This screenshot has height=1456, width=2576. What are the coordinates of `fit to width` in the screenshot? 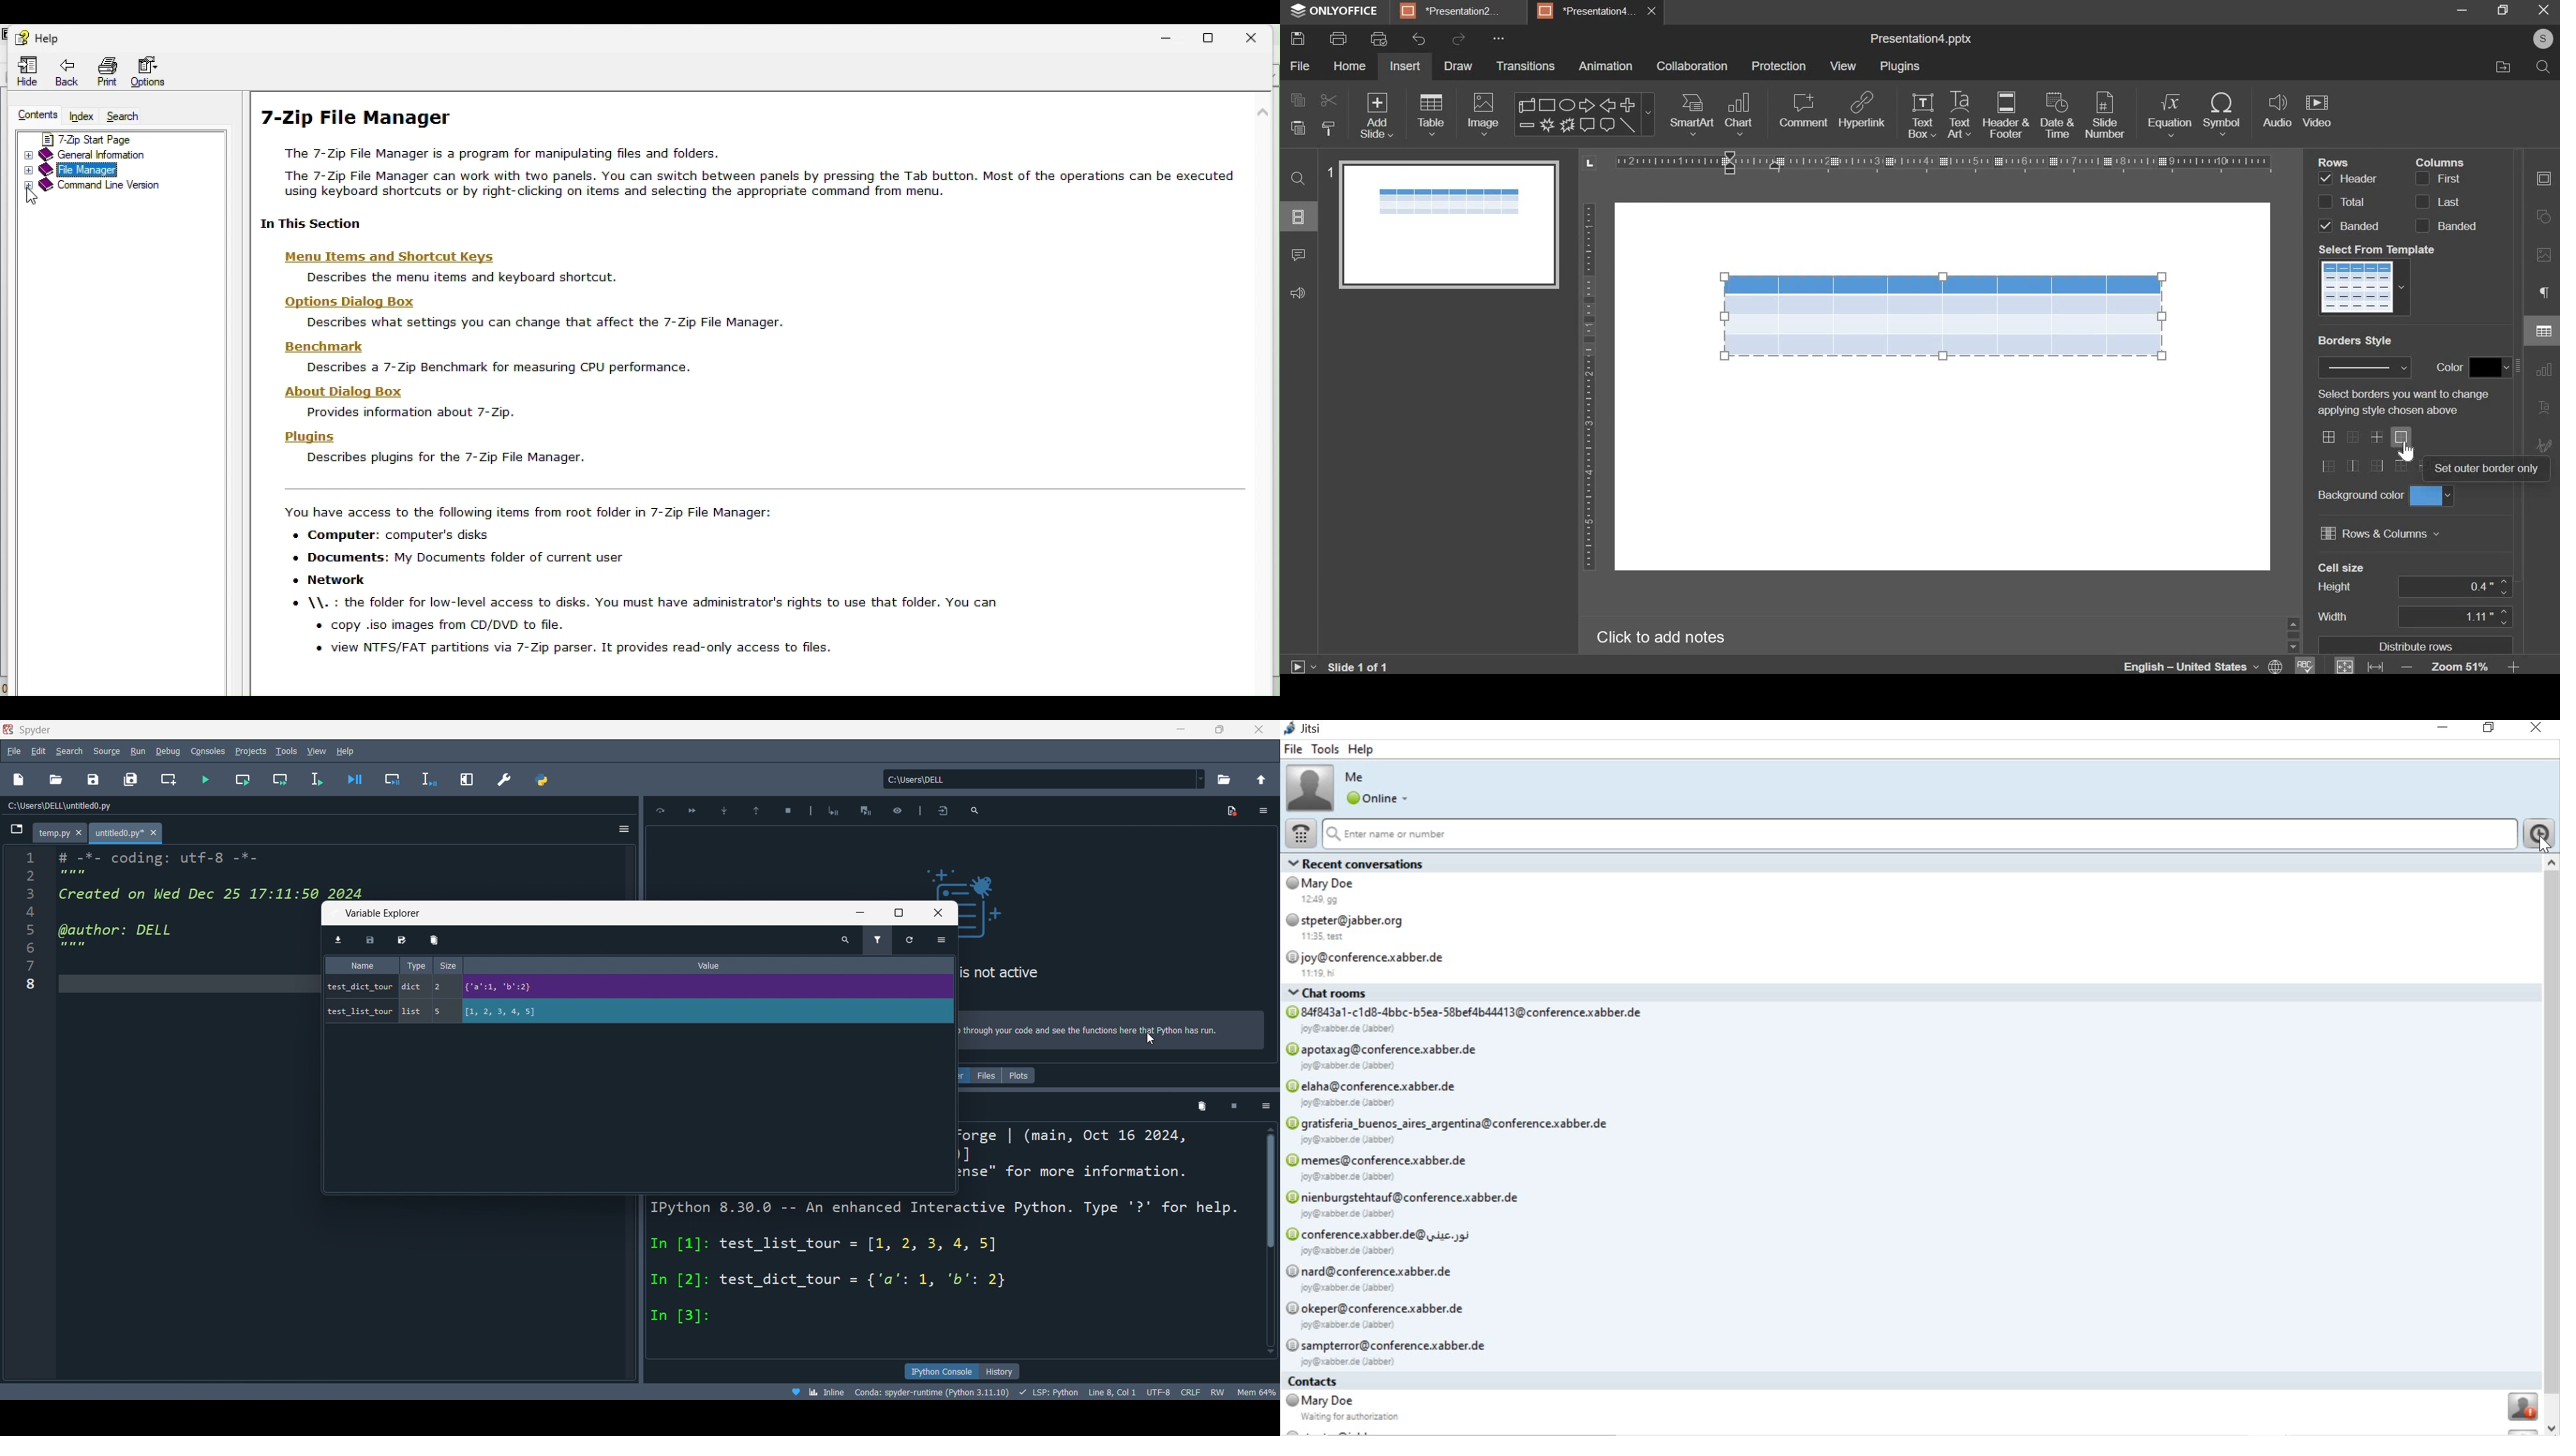 It's located at (2376, 667).